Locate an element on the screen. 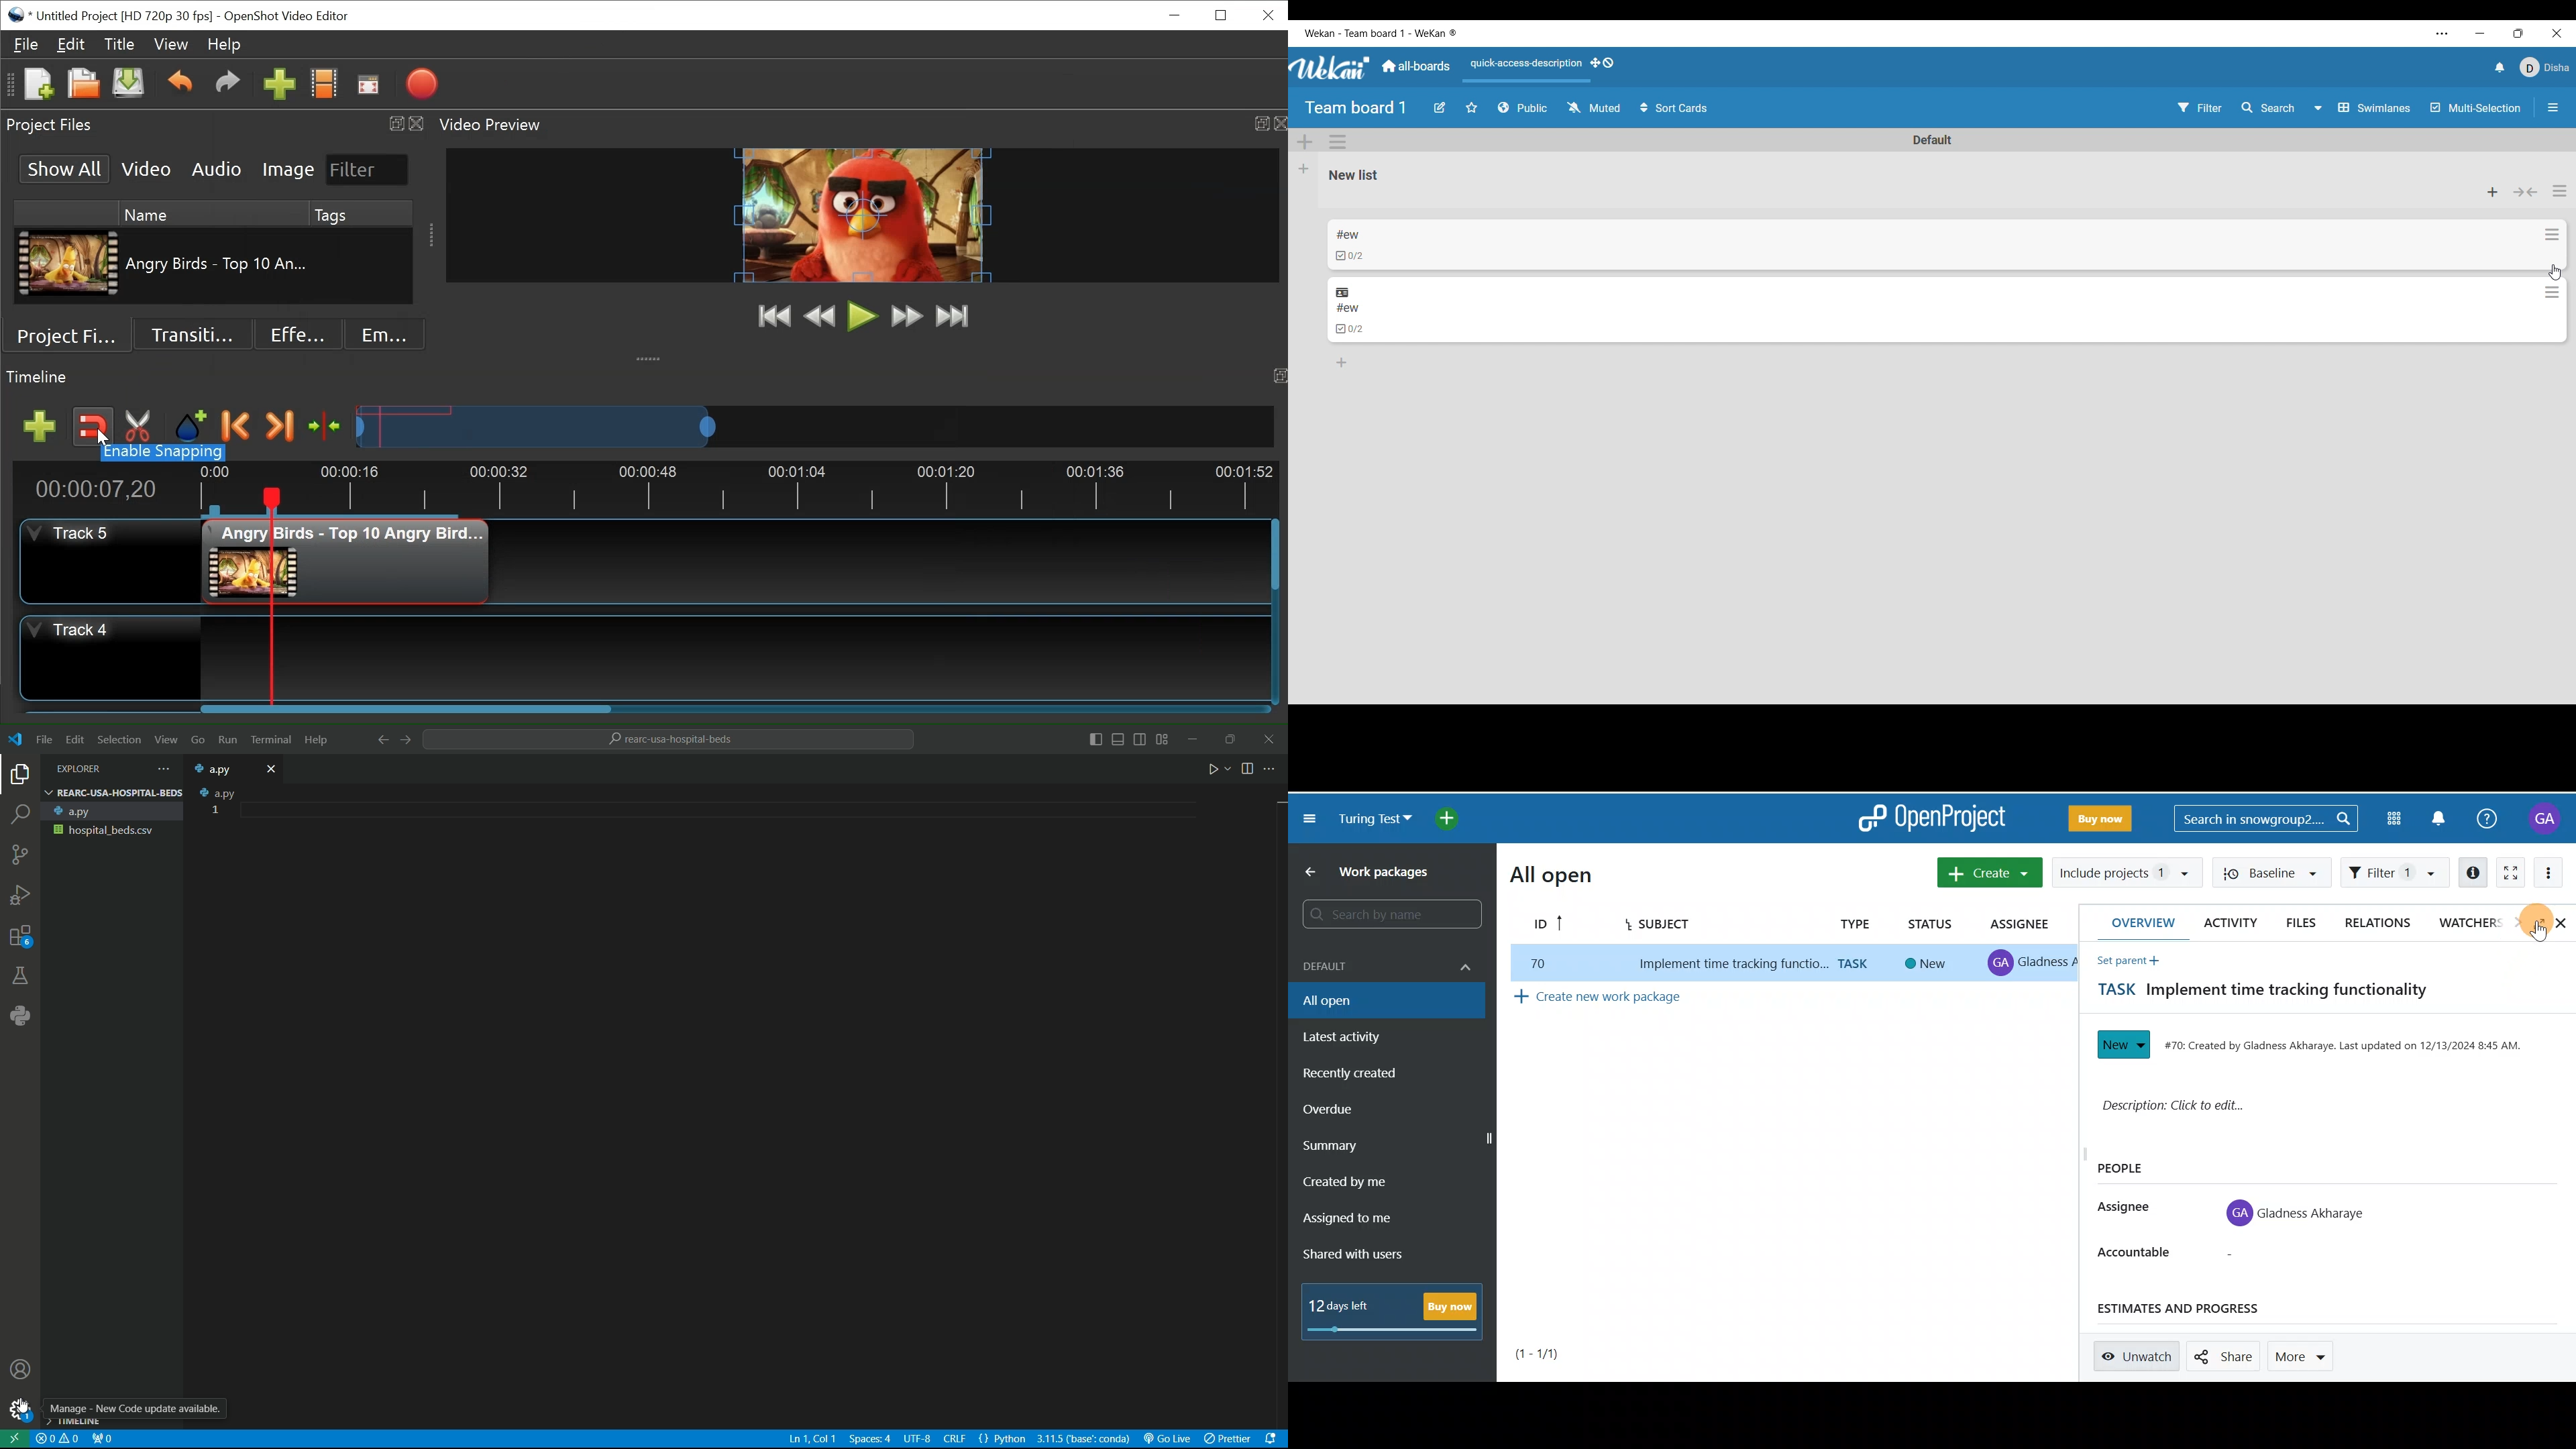  List name is located at coordinates (1354, 176).